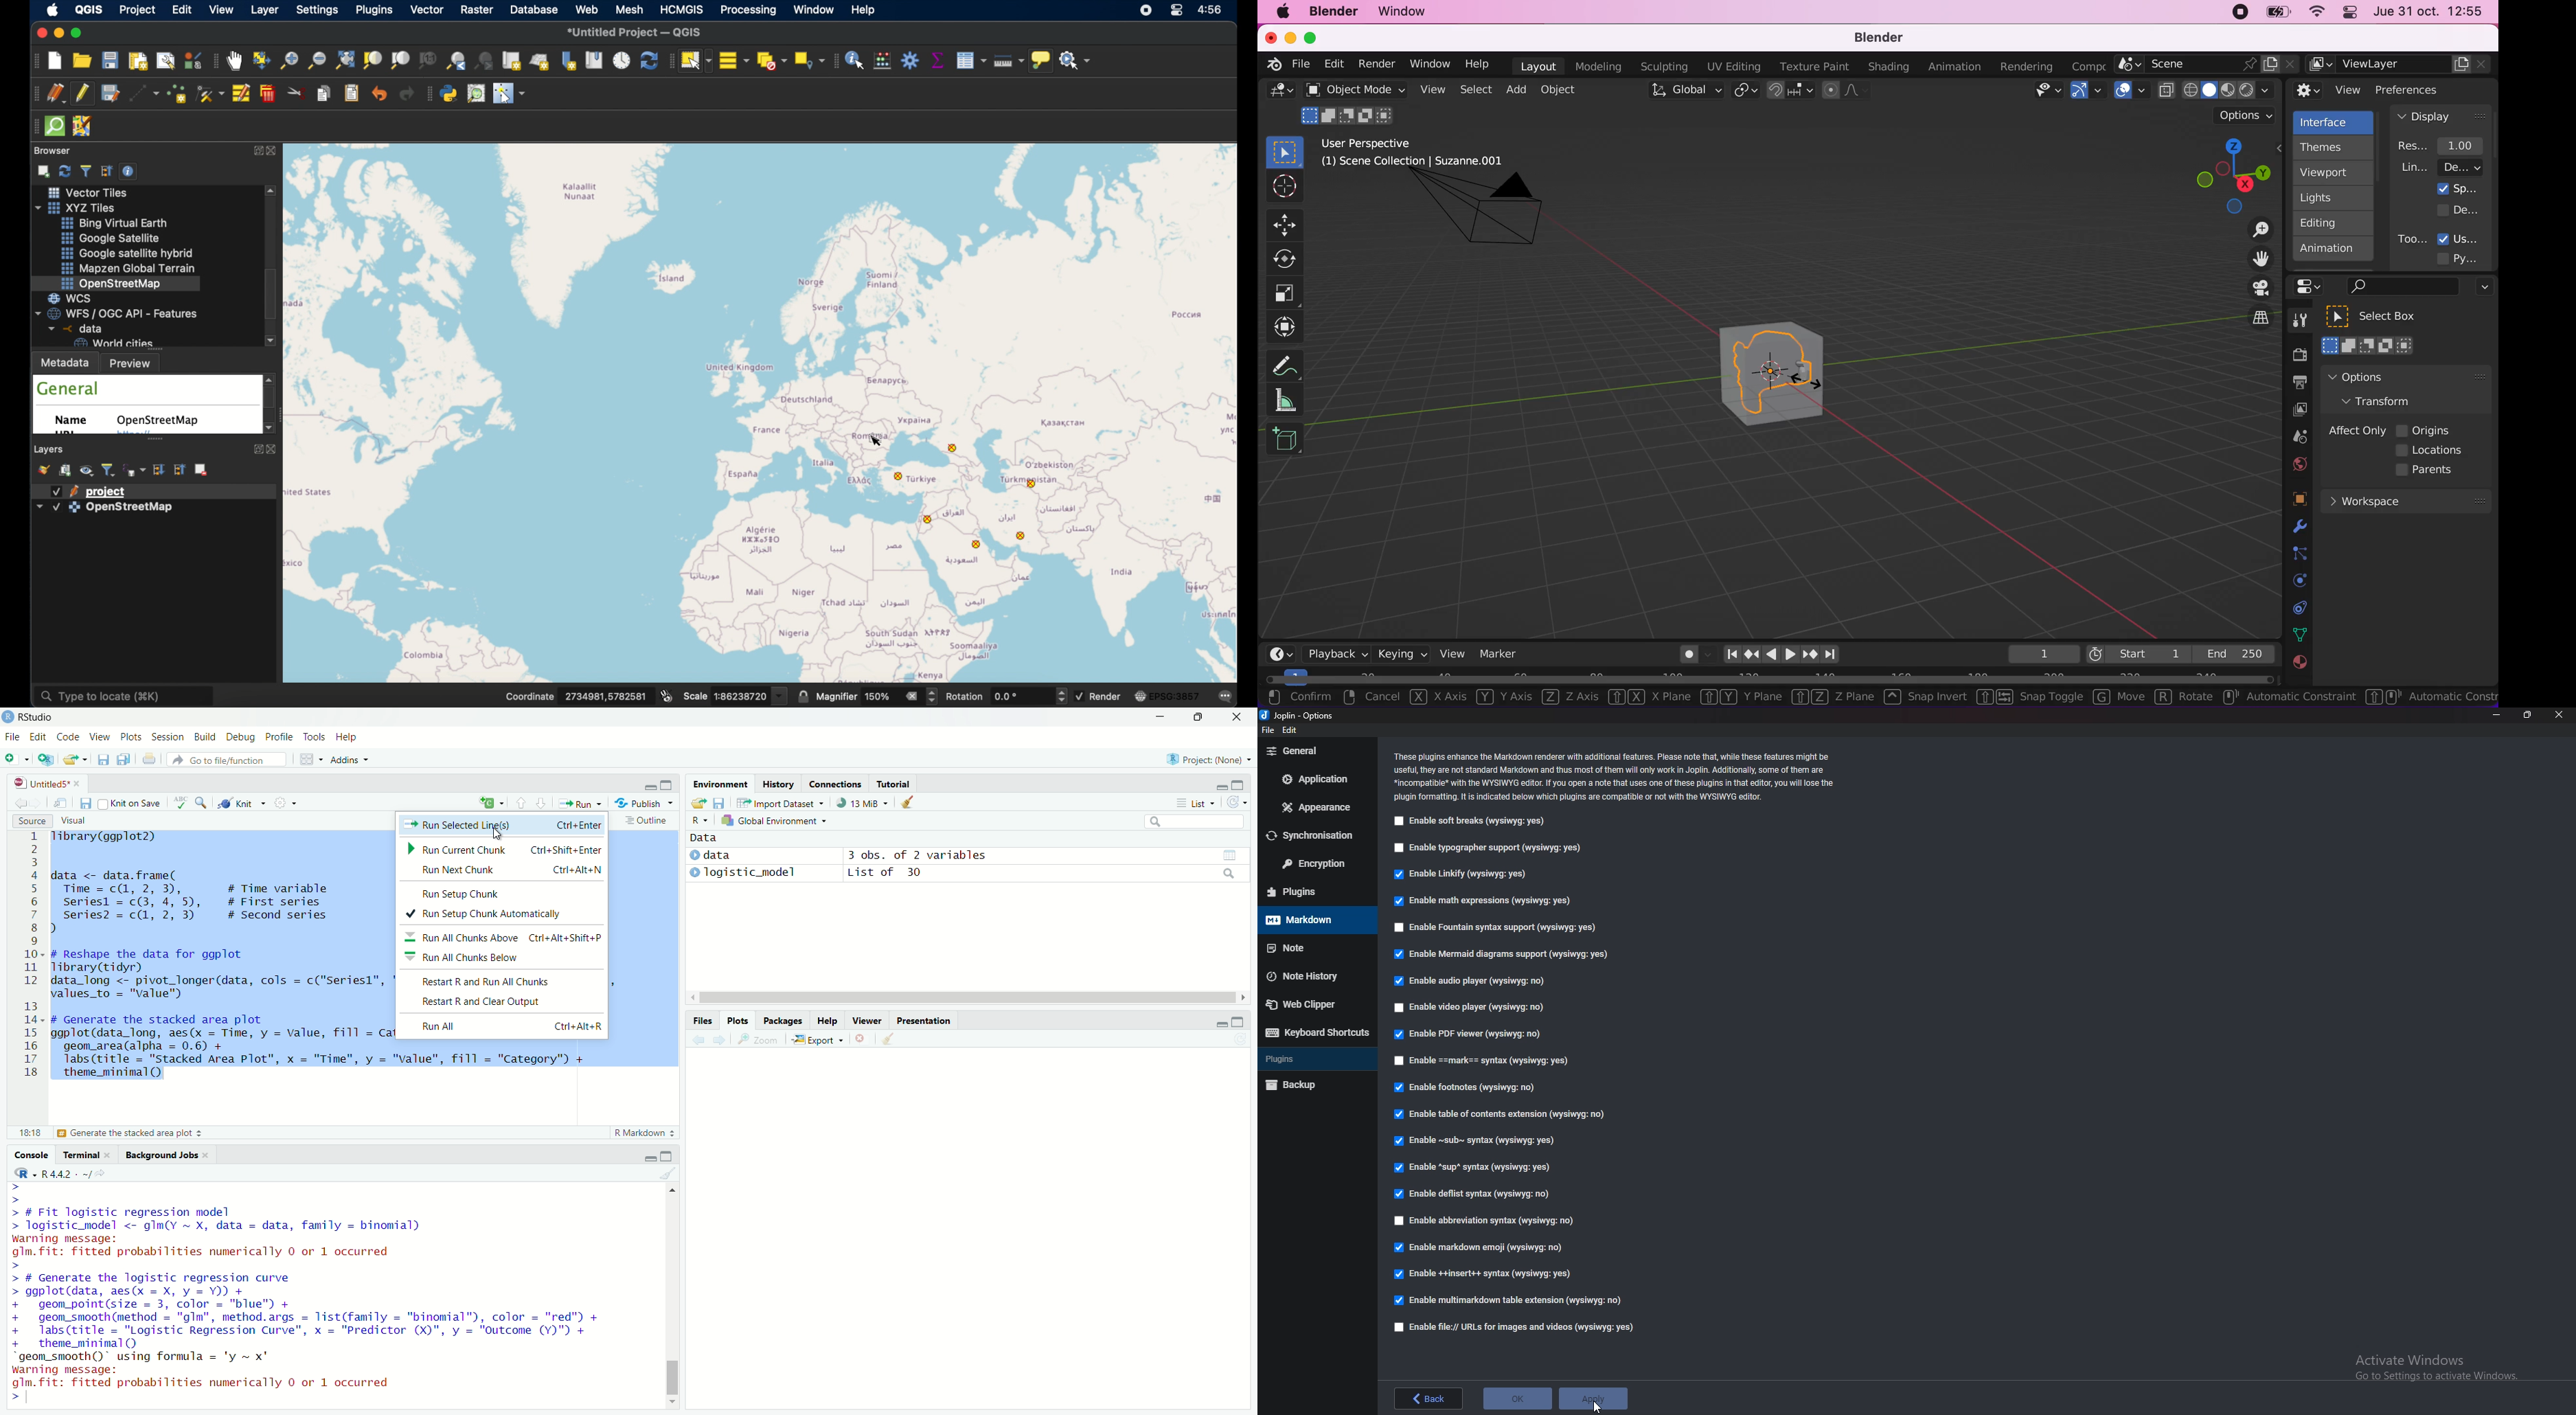 The image size is (2576, 1428). I want to click on move, so click(62, 802).